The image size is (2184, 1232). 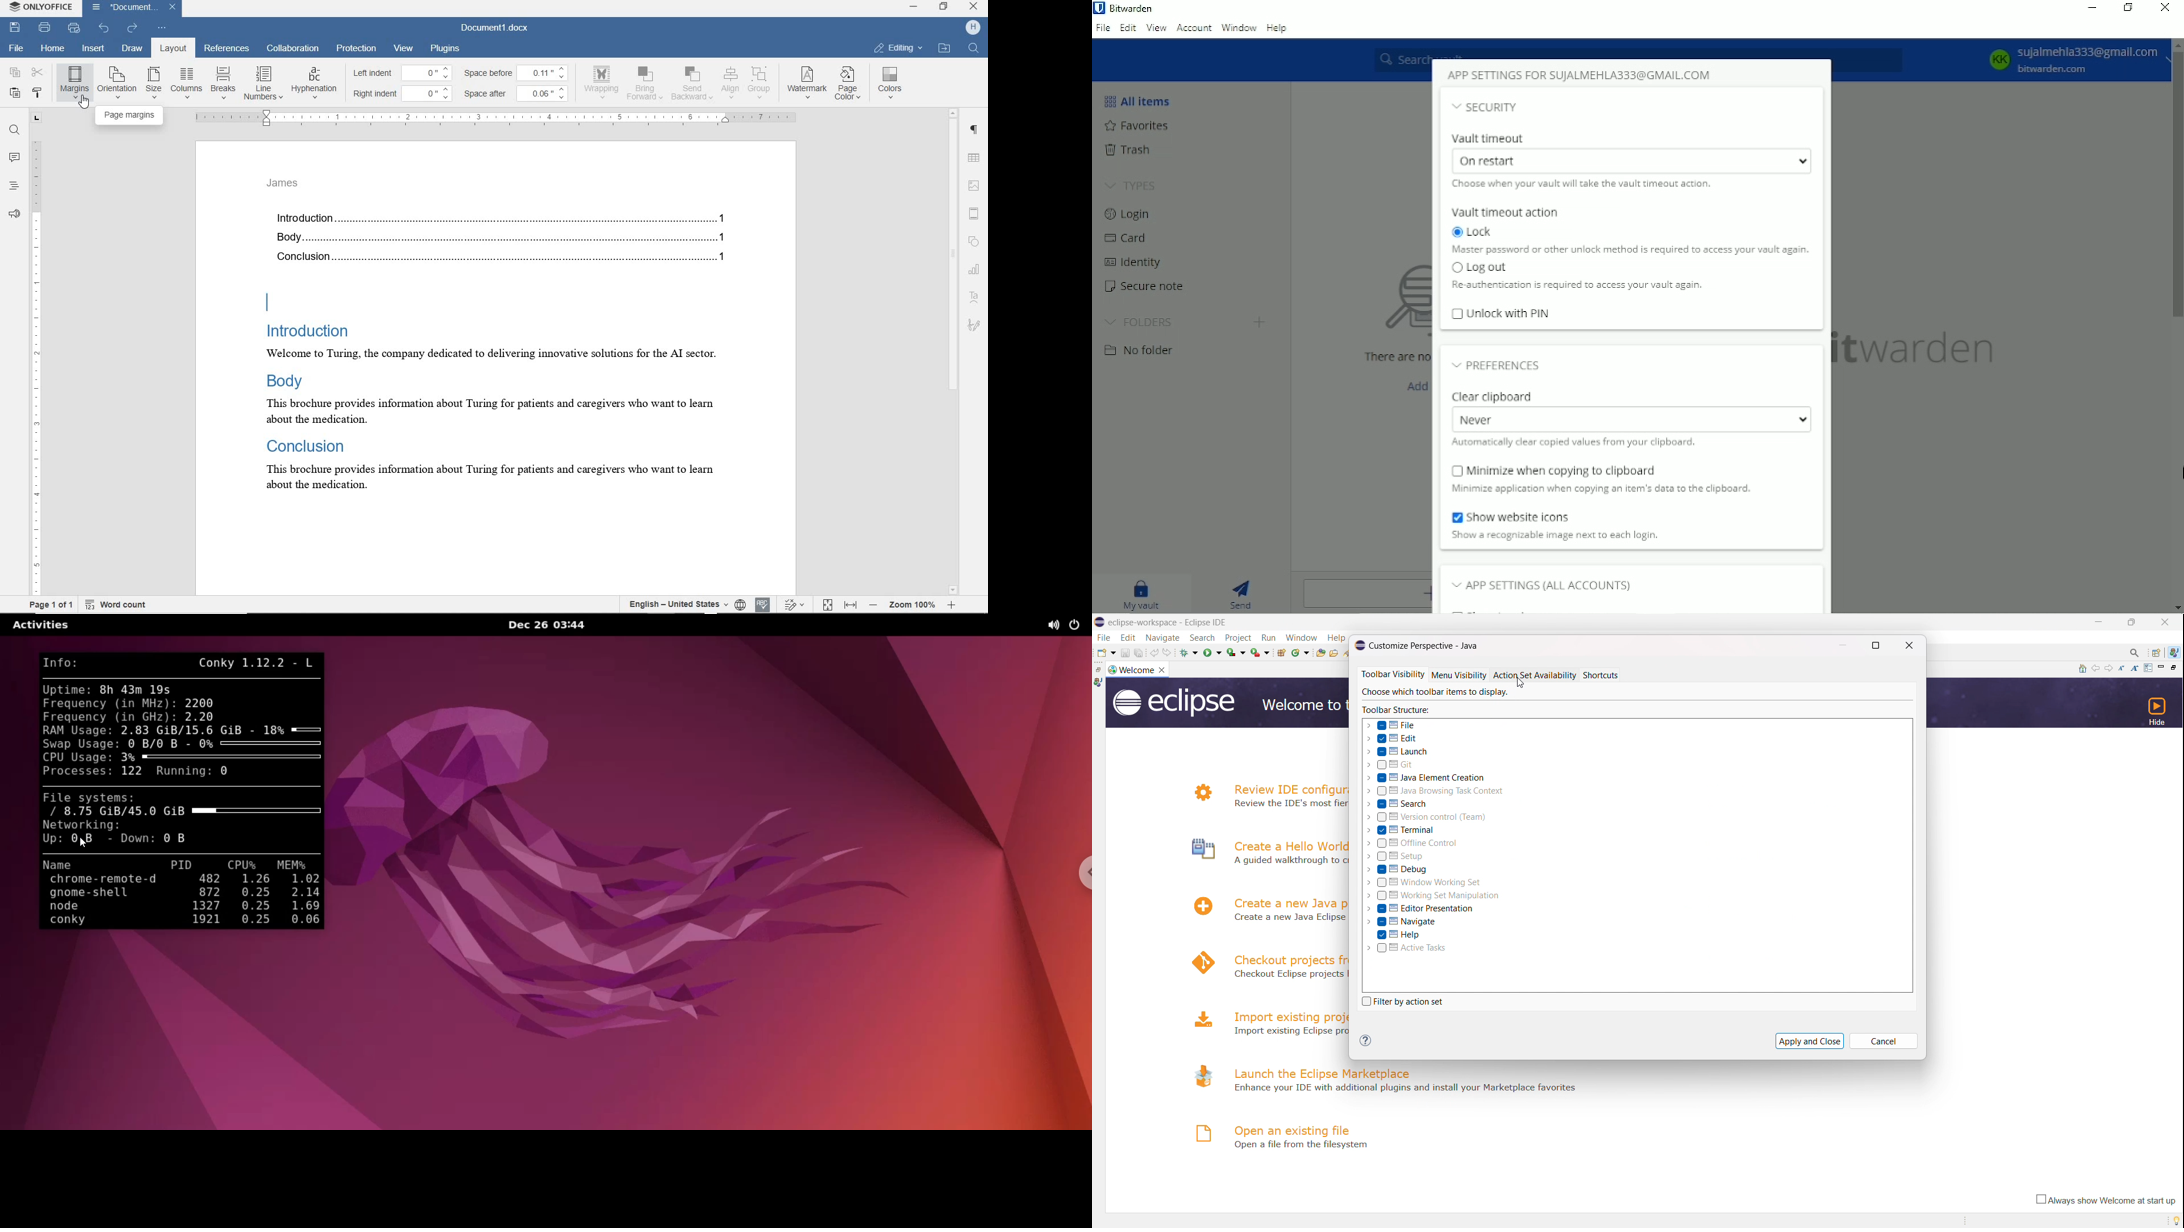 I want to click on navigate, so click(x=1163, y=638).